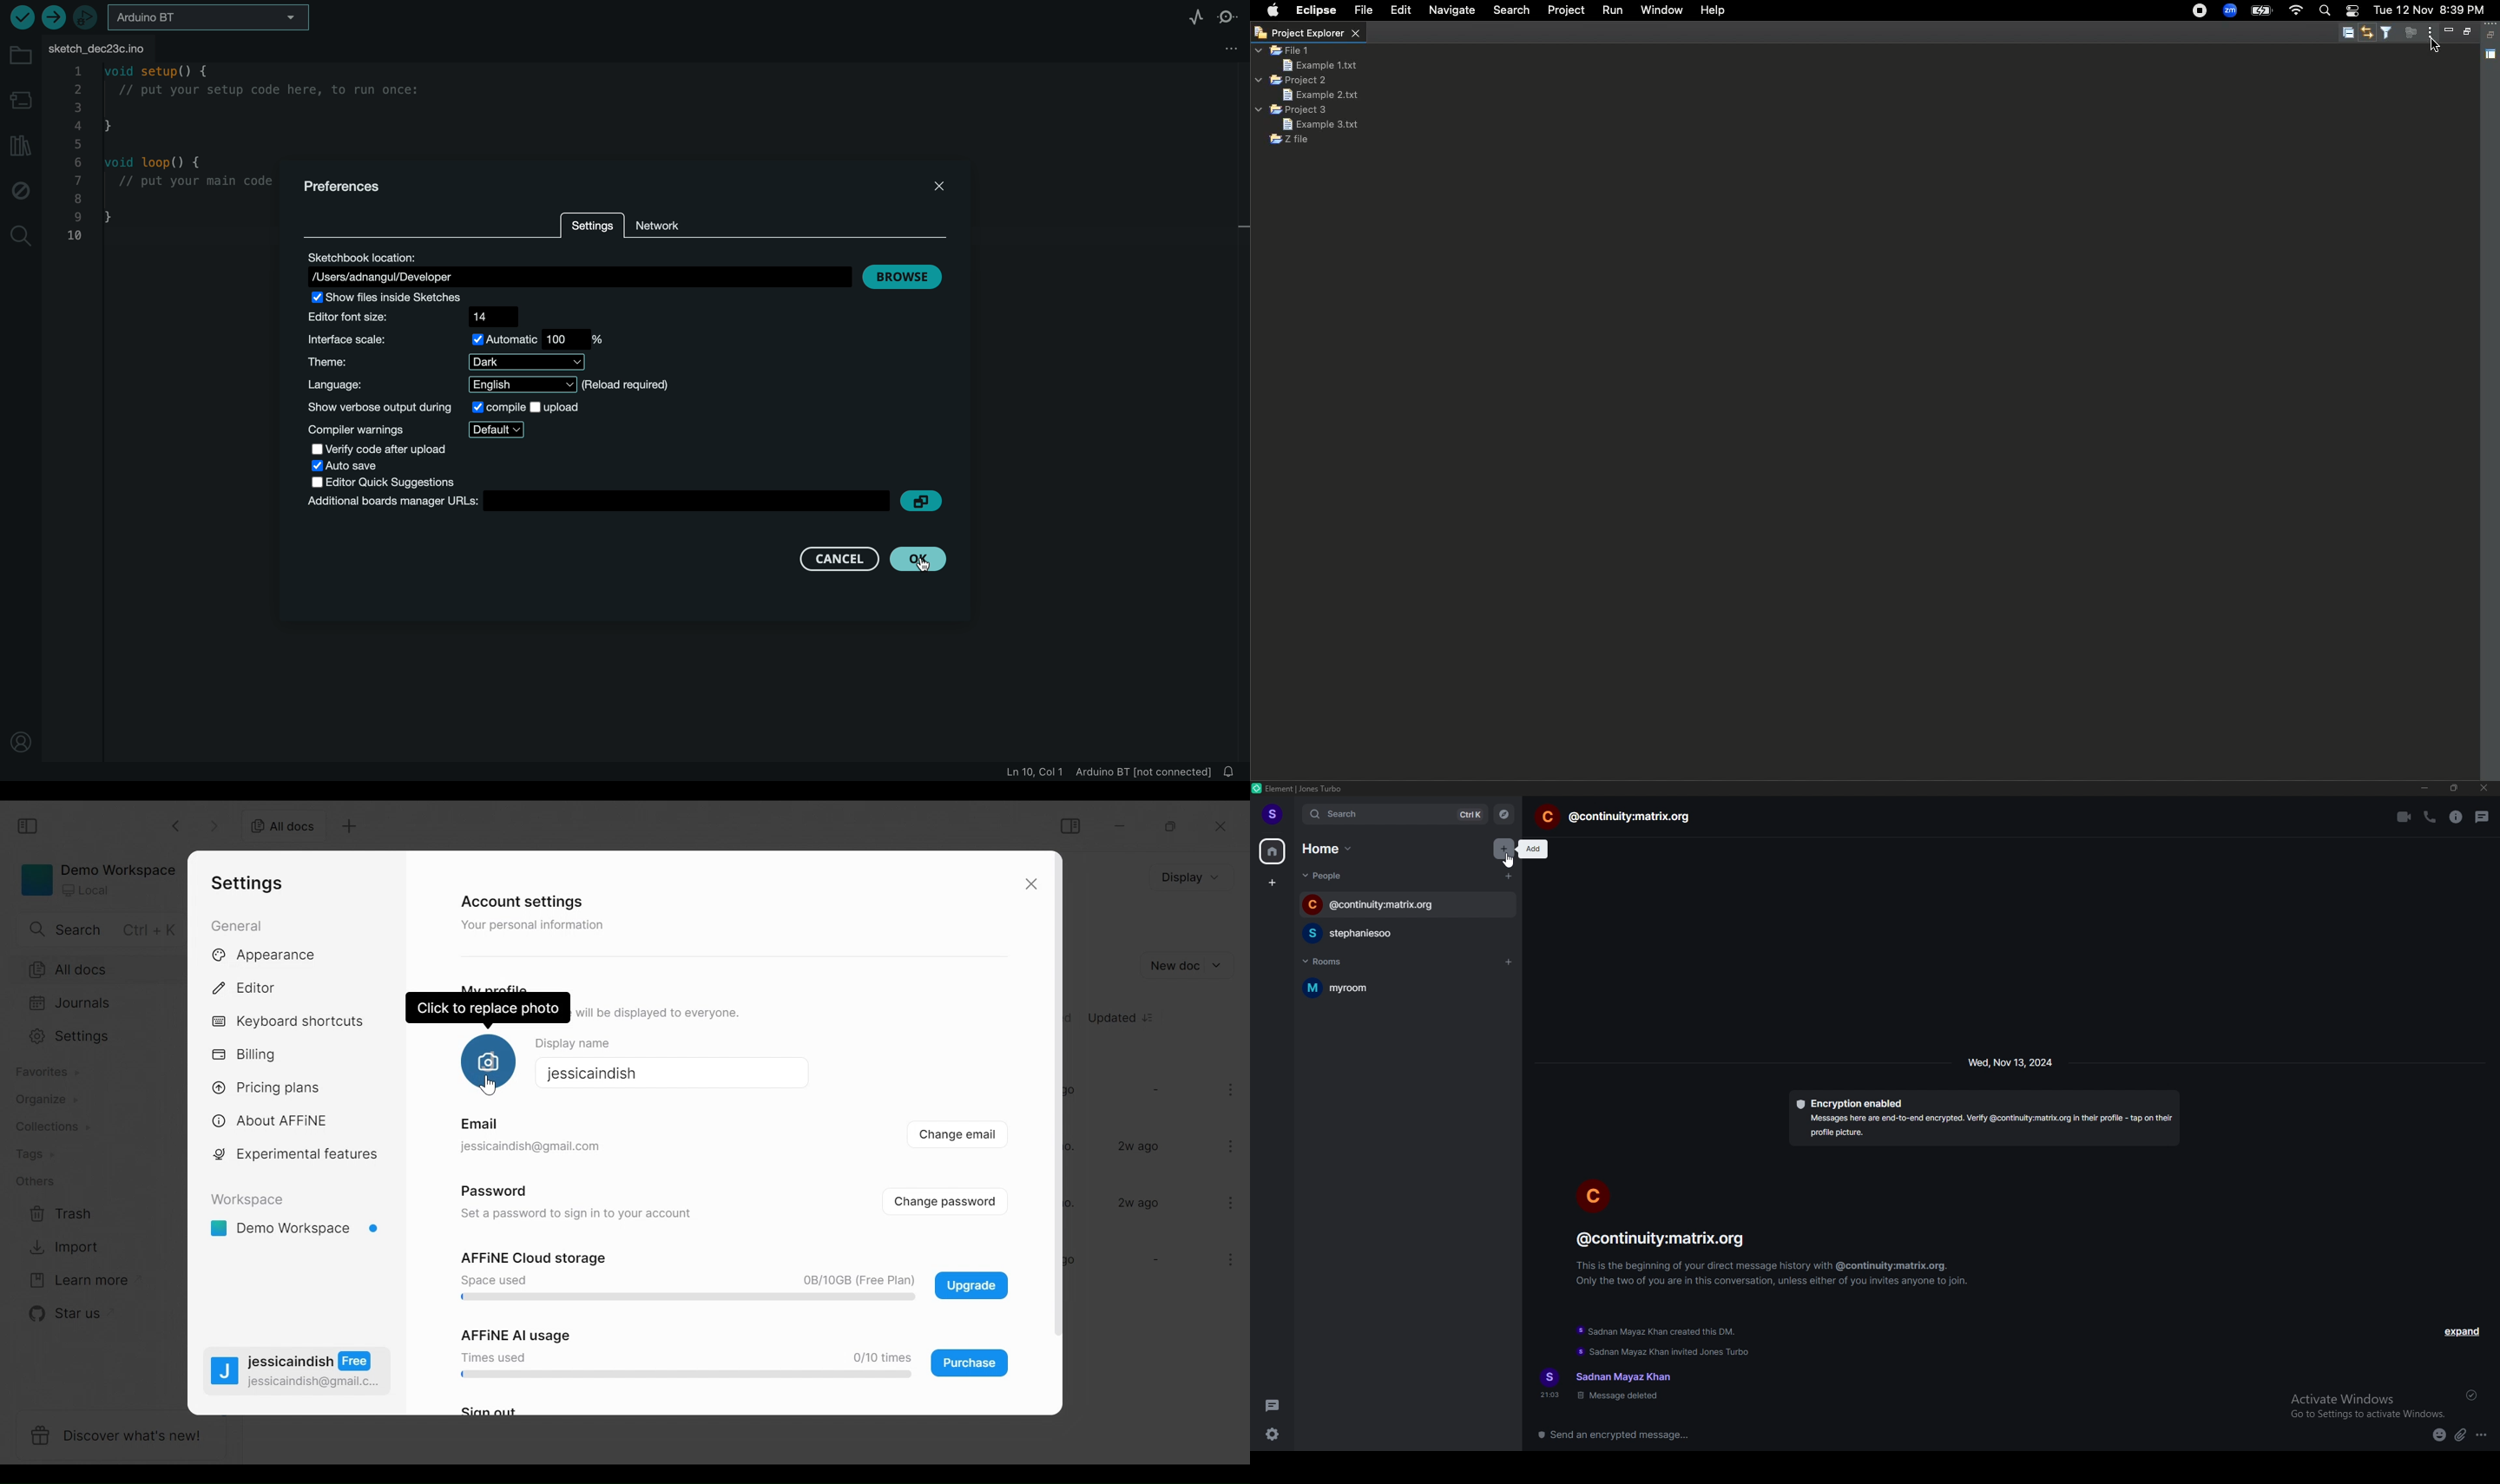 This screenshot has width=2520, height=1484. I want to click on info, so click(1775, 1257).